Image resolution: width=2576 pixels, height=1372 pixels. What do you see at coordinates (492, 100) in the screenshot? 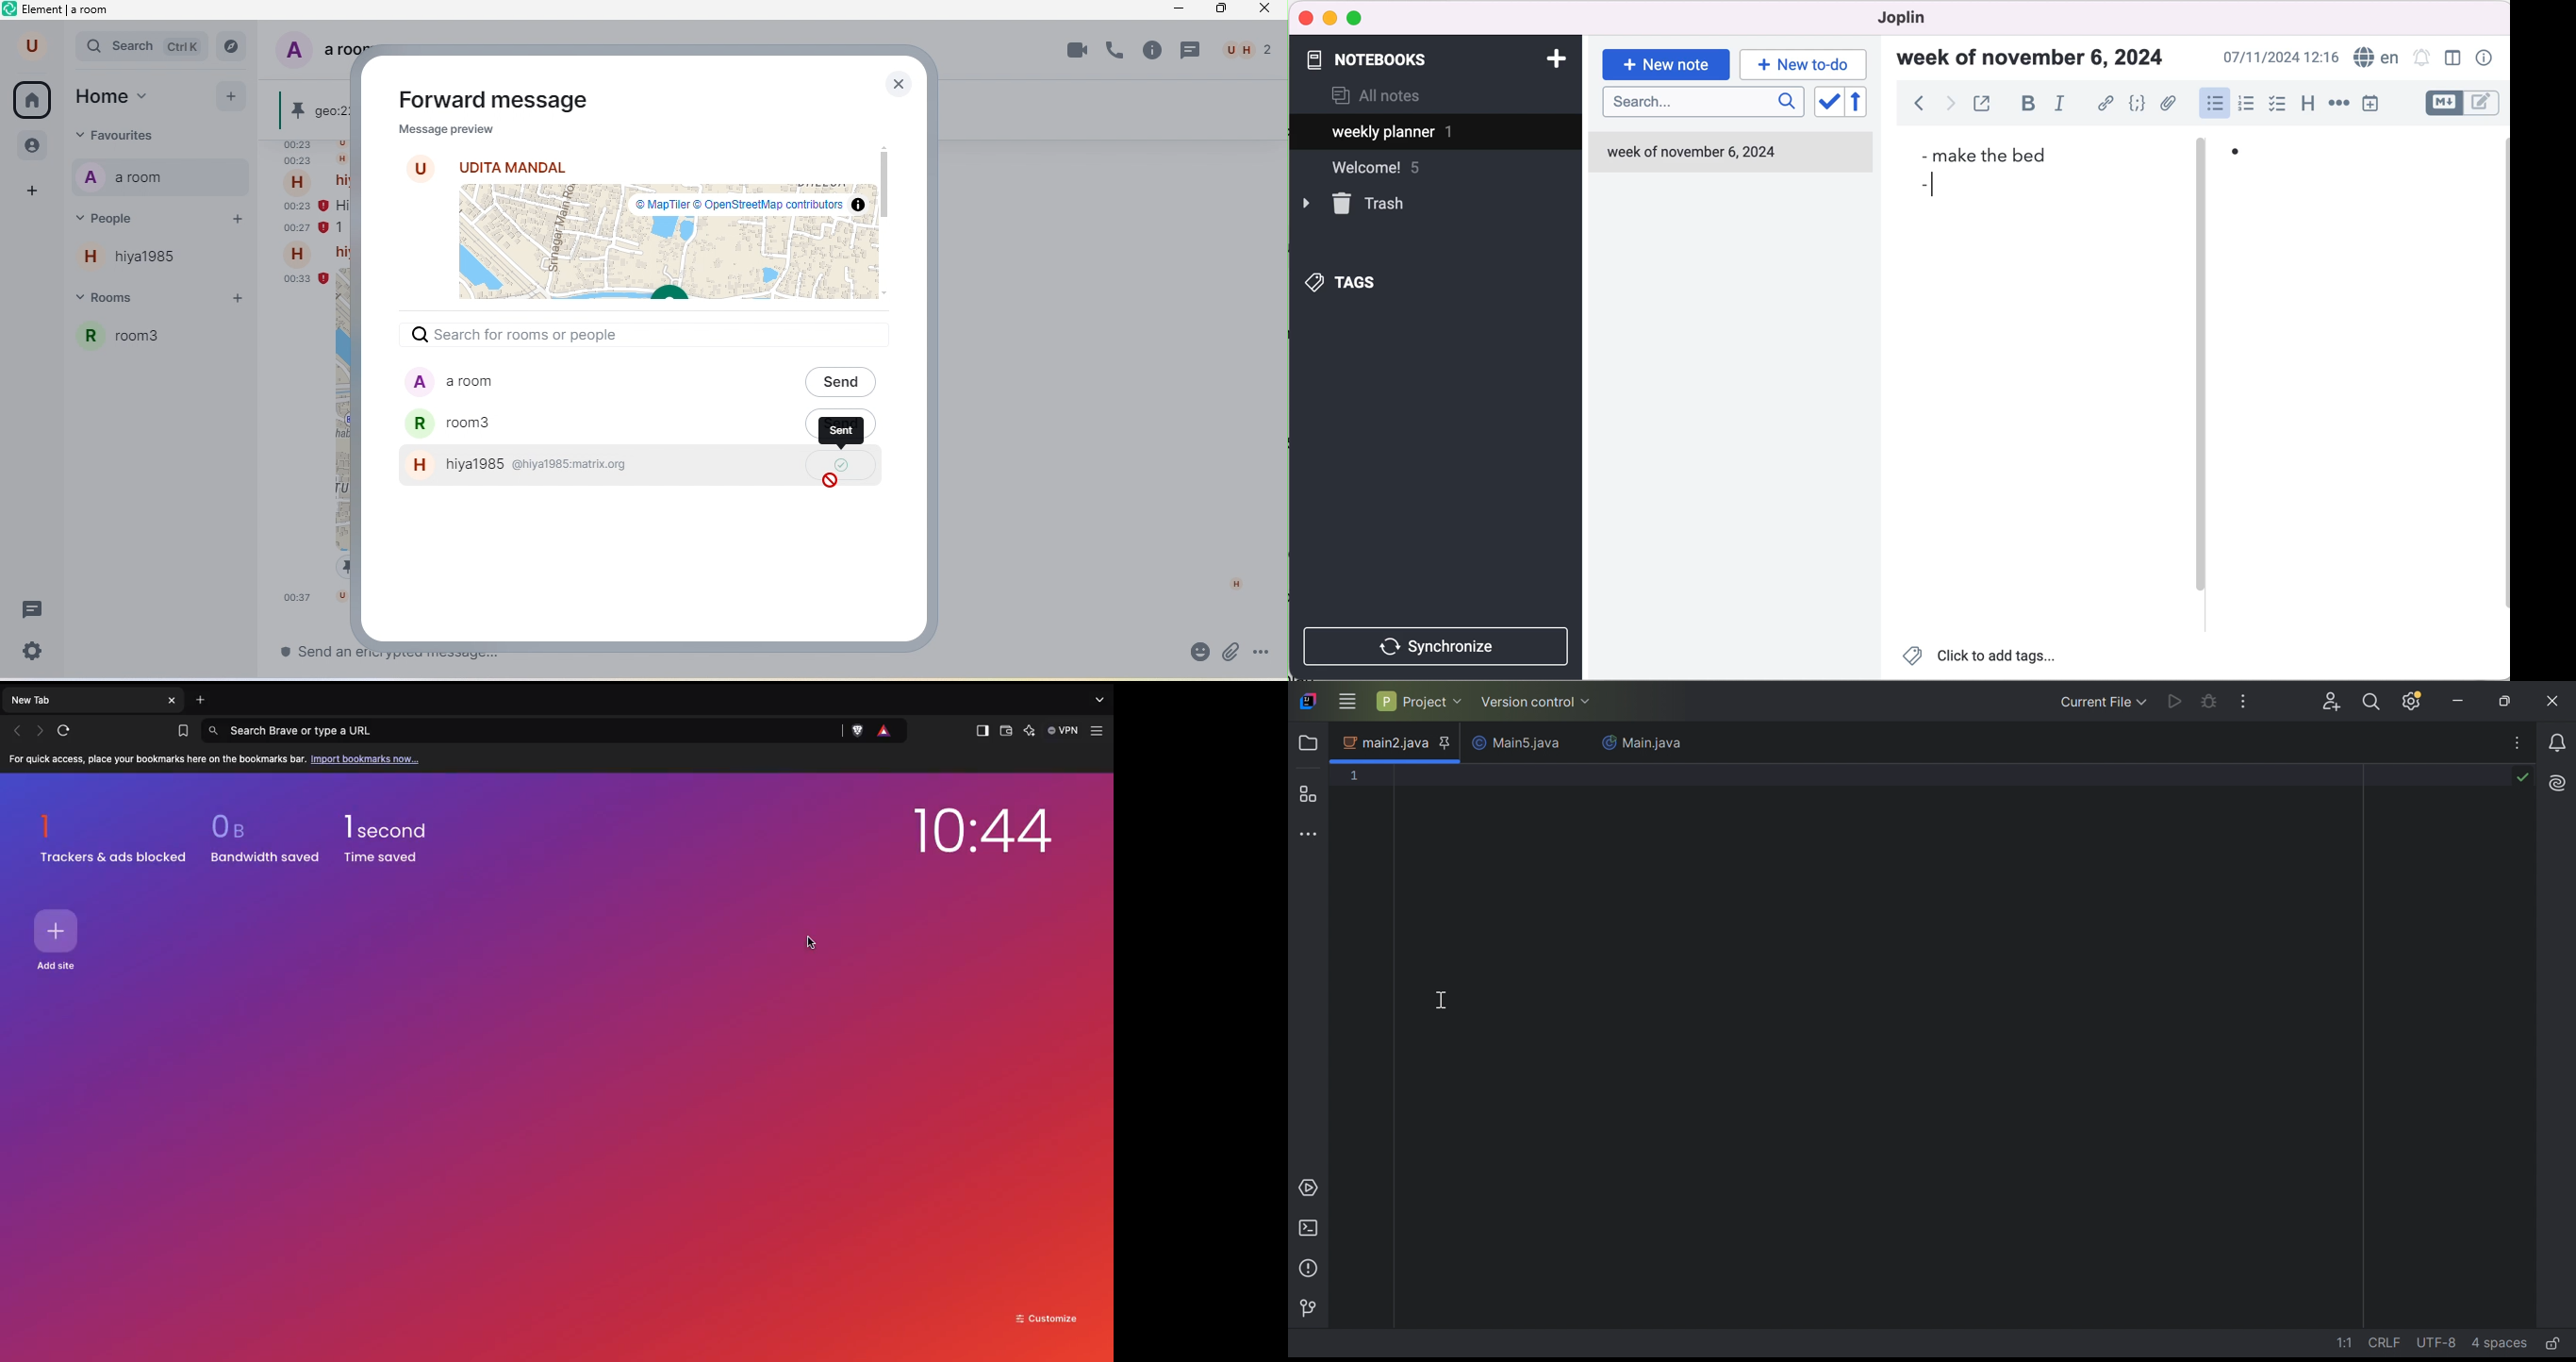
I see `forward message` at bounding box center [492, 100].